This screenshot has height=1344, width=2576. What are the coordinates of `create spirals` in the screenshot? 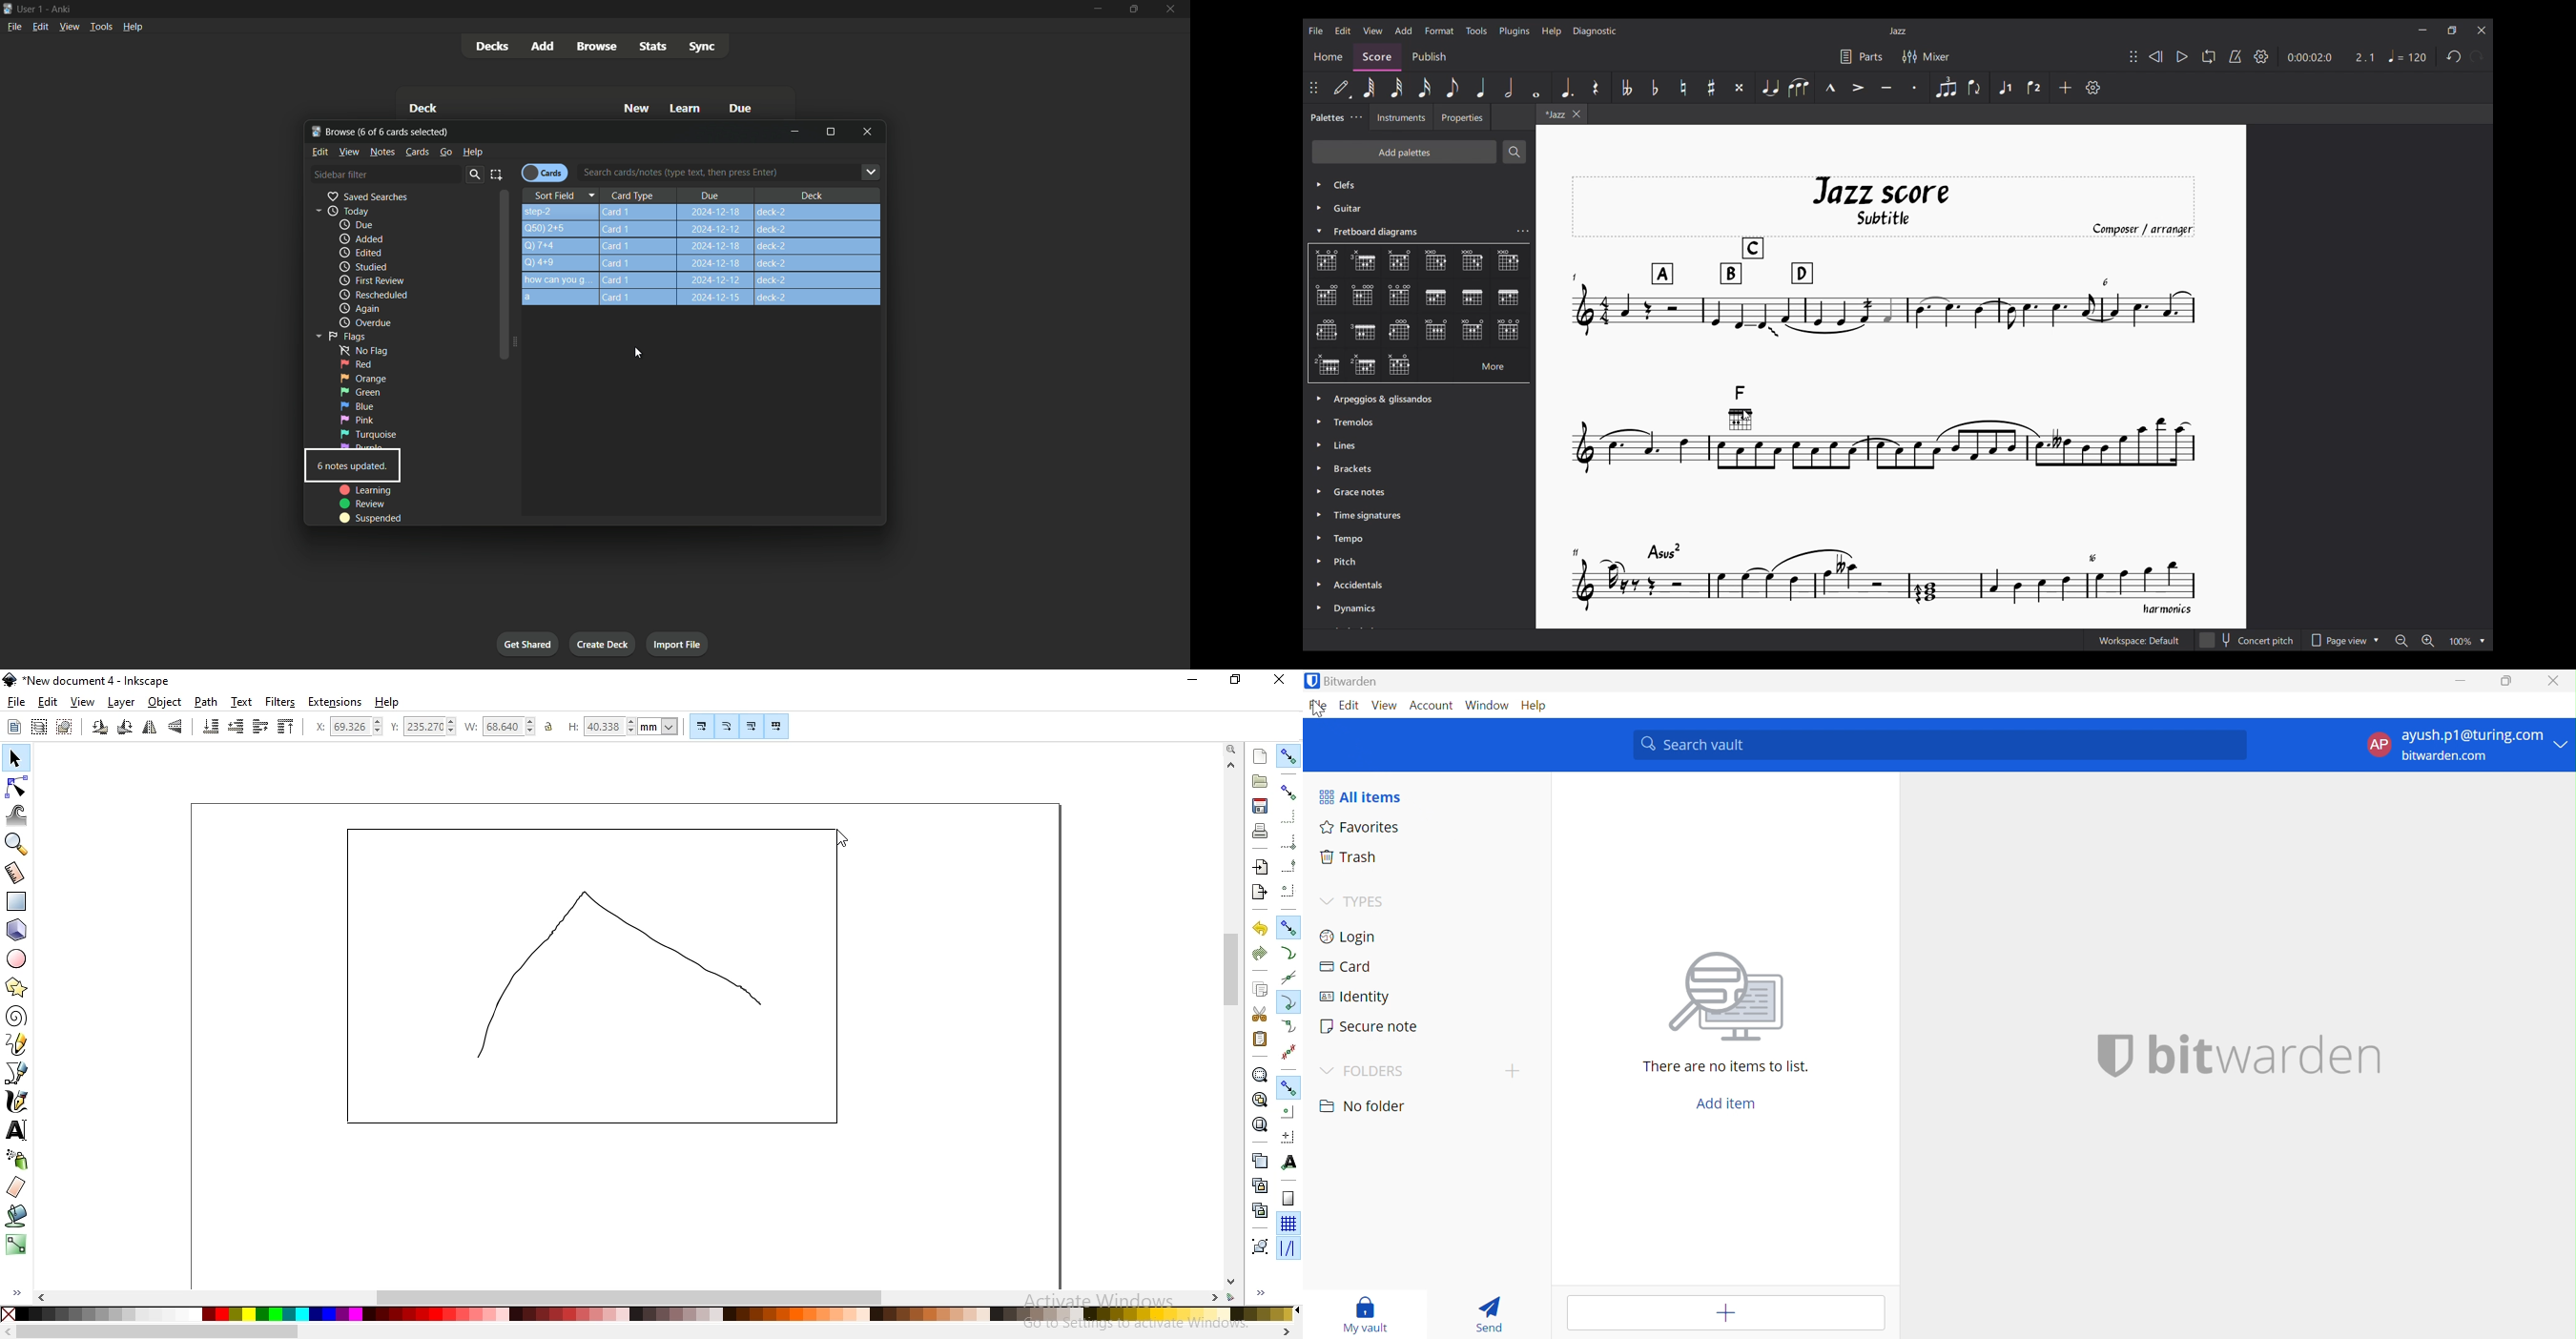 It's located at (15, 1017).